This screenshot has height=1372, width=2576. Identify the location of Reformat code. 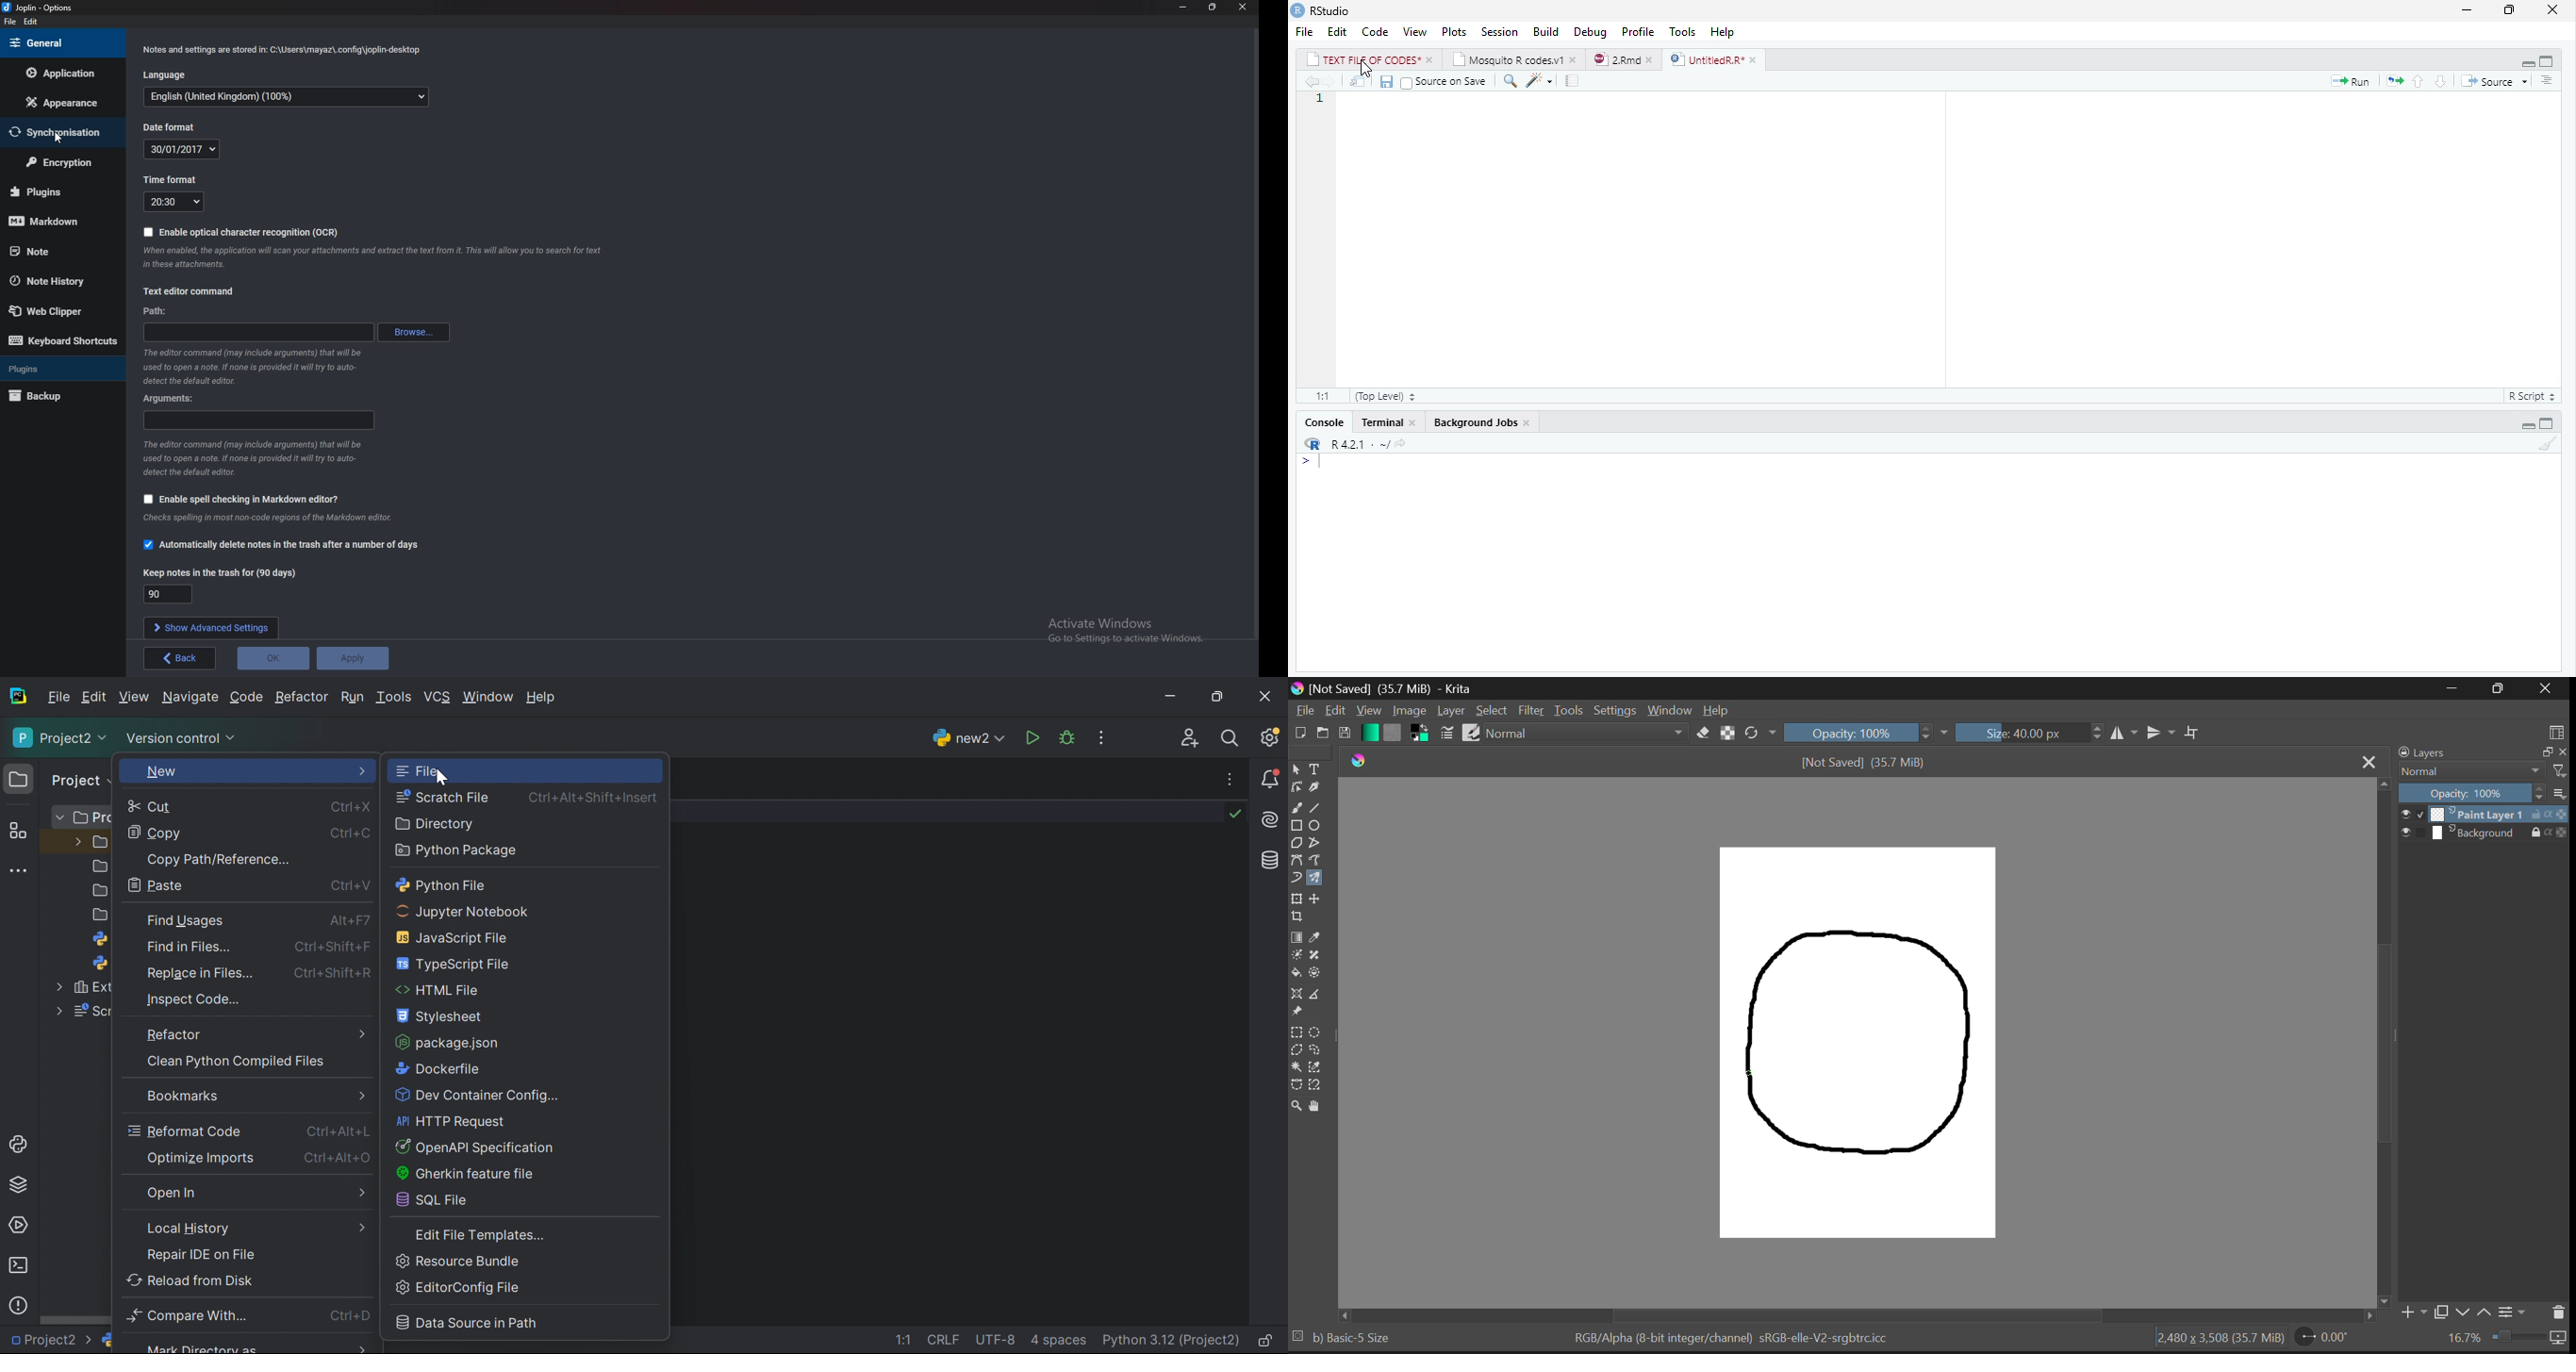
(185, 1131).